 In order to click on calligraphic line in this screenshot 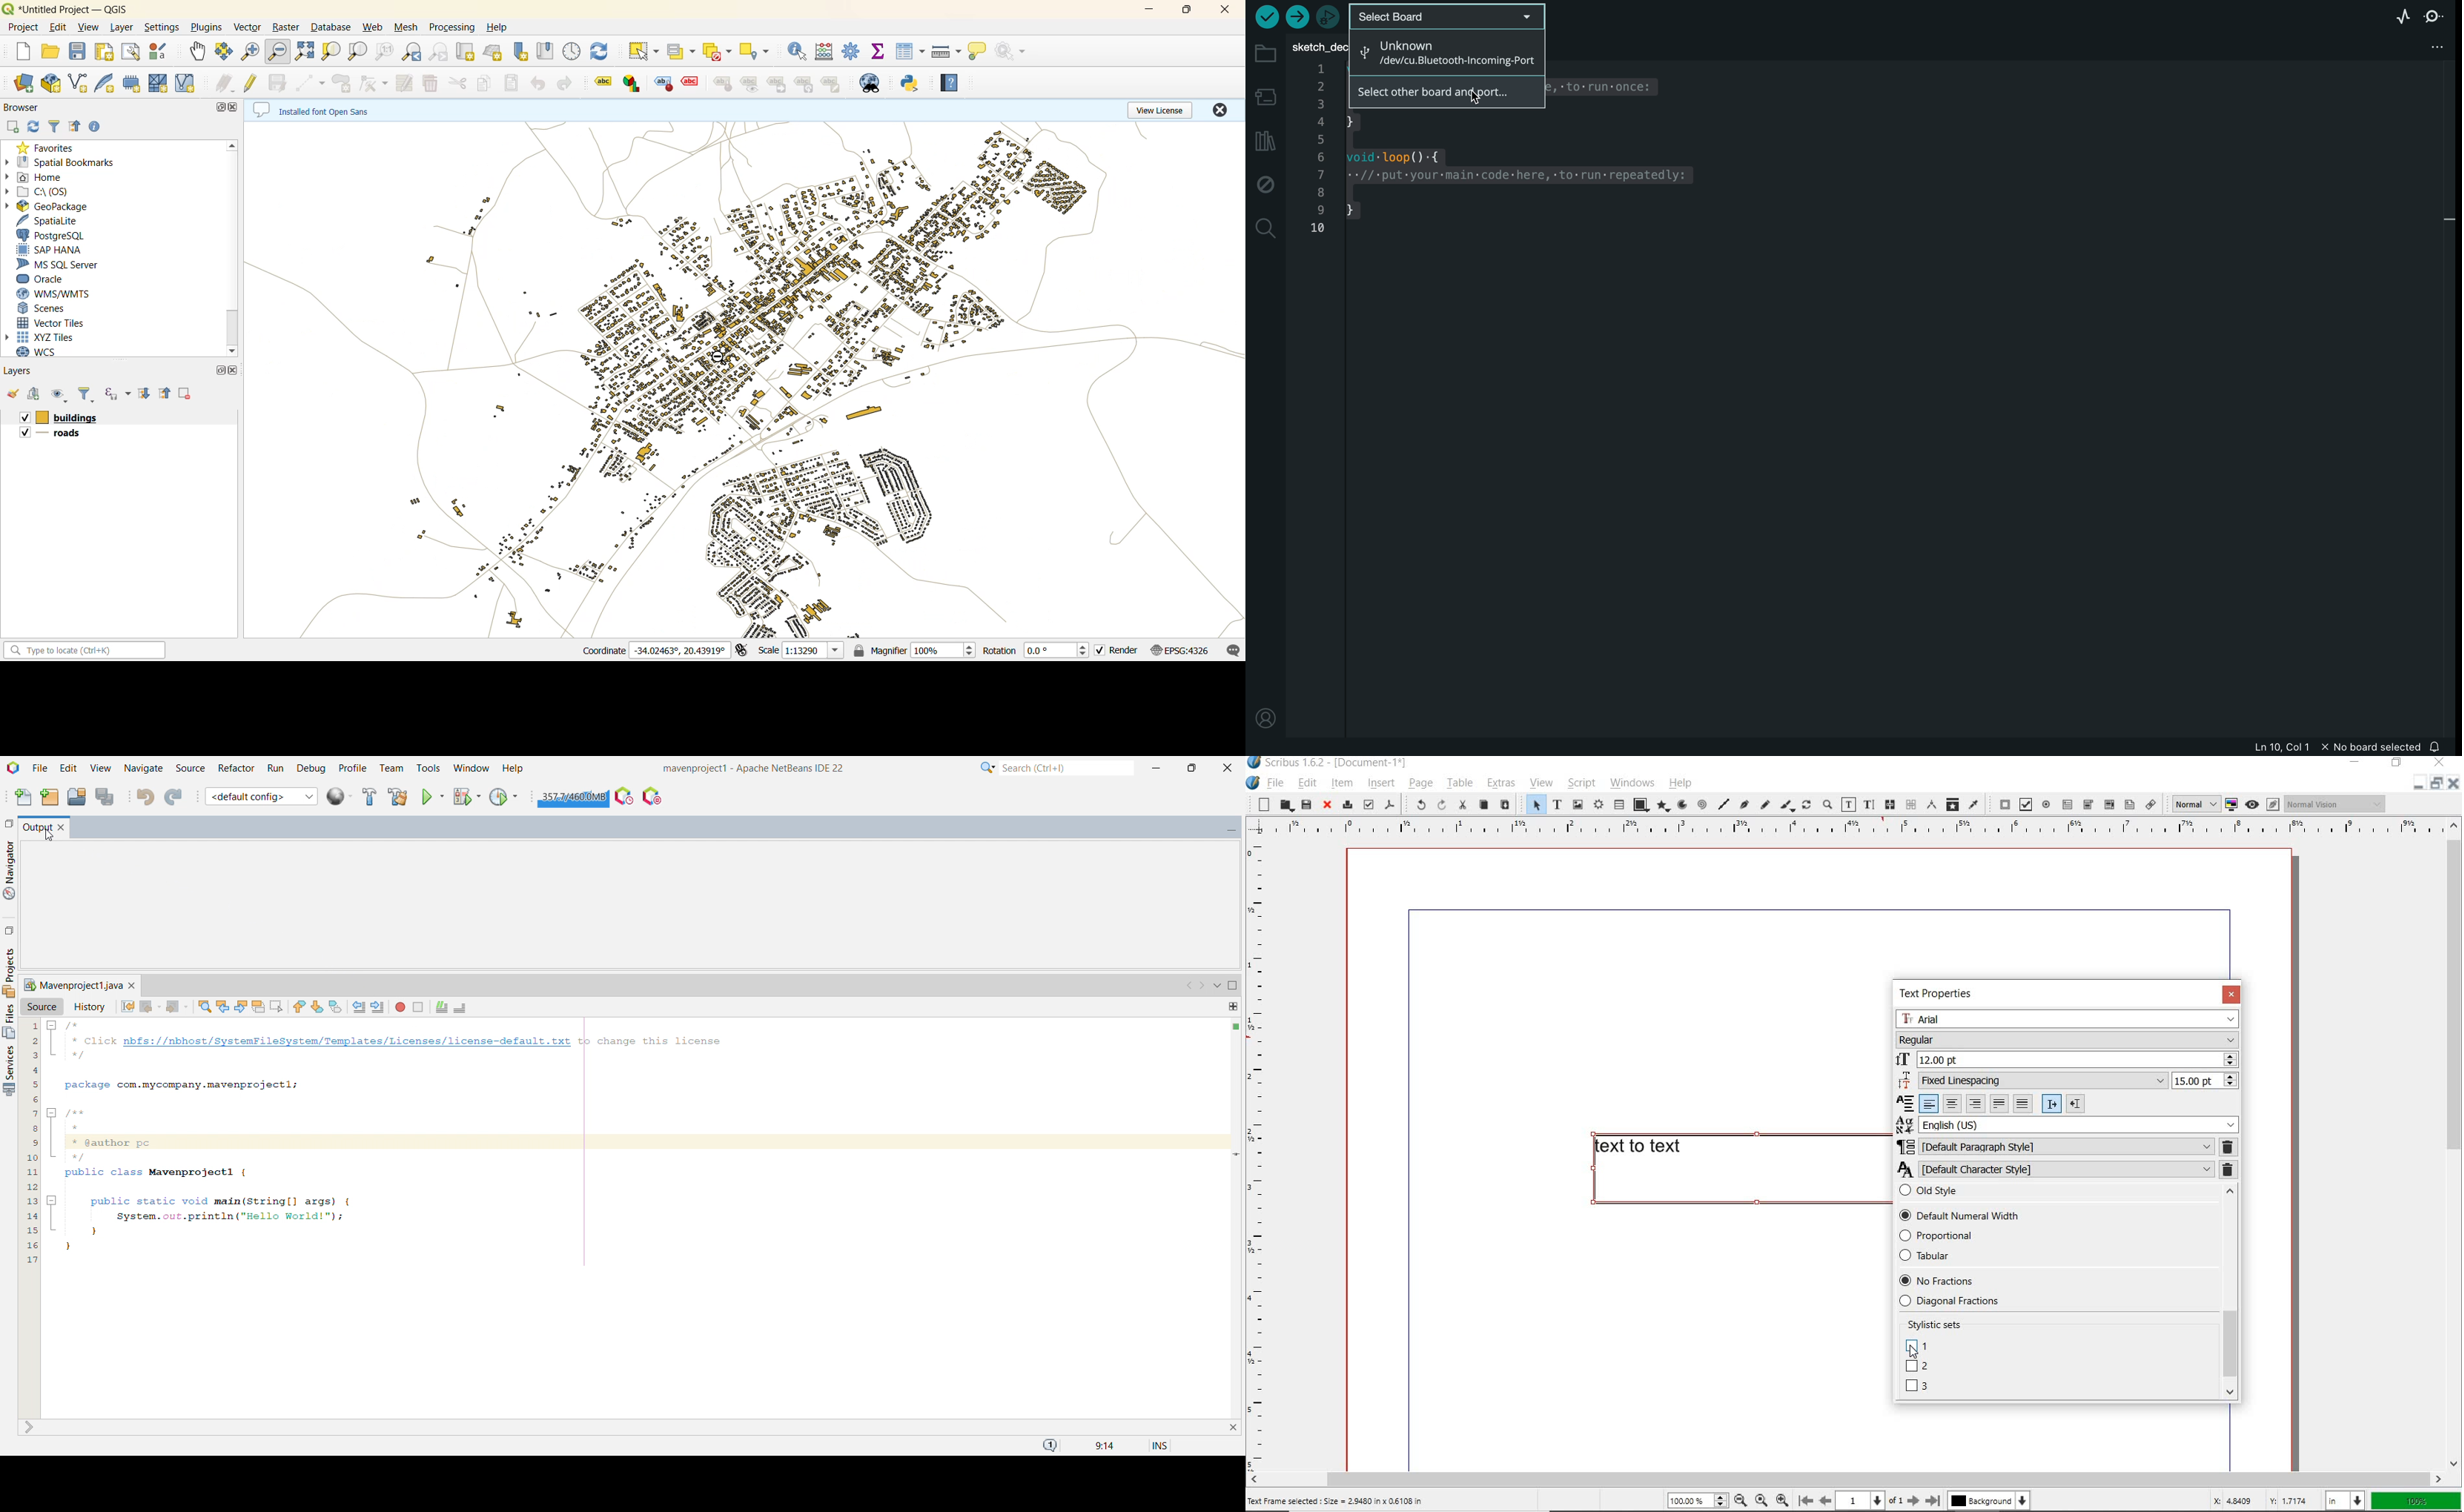, I will do `click(1787, 806)`.